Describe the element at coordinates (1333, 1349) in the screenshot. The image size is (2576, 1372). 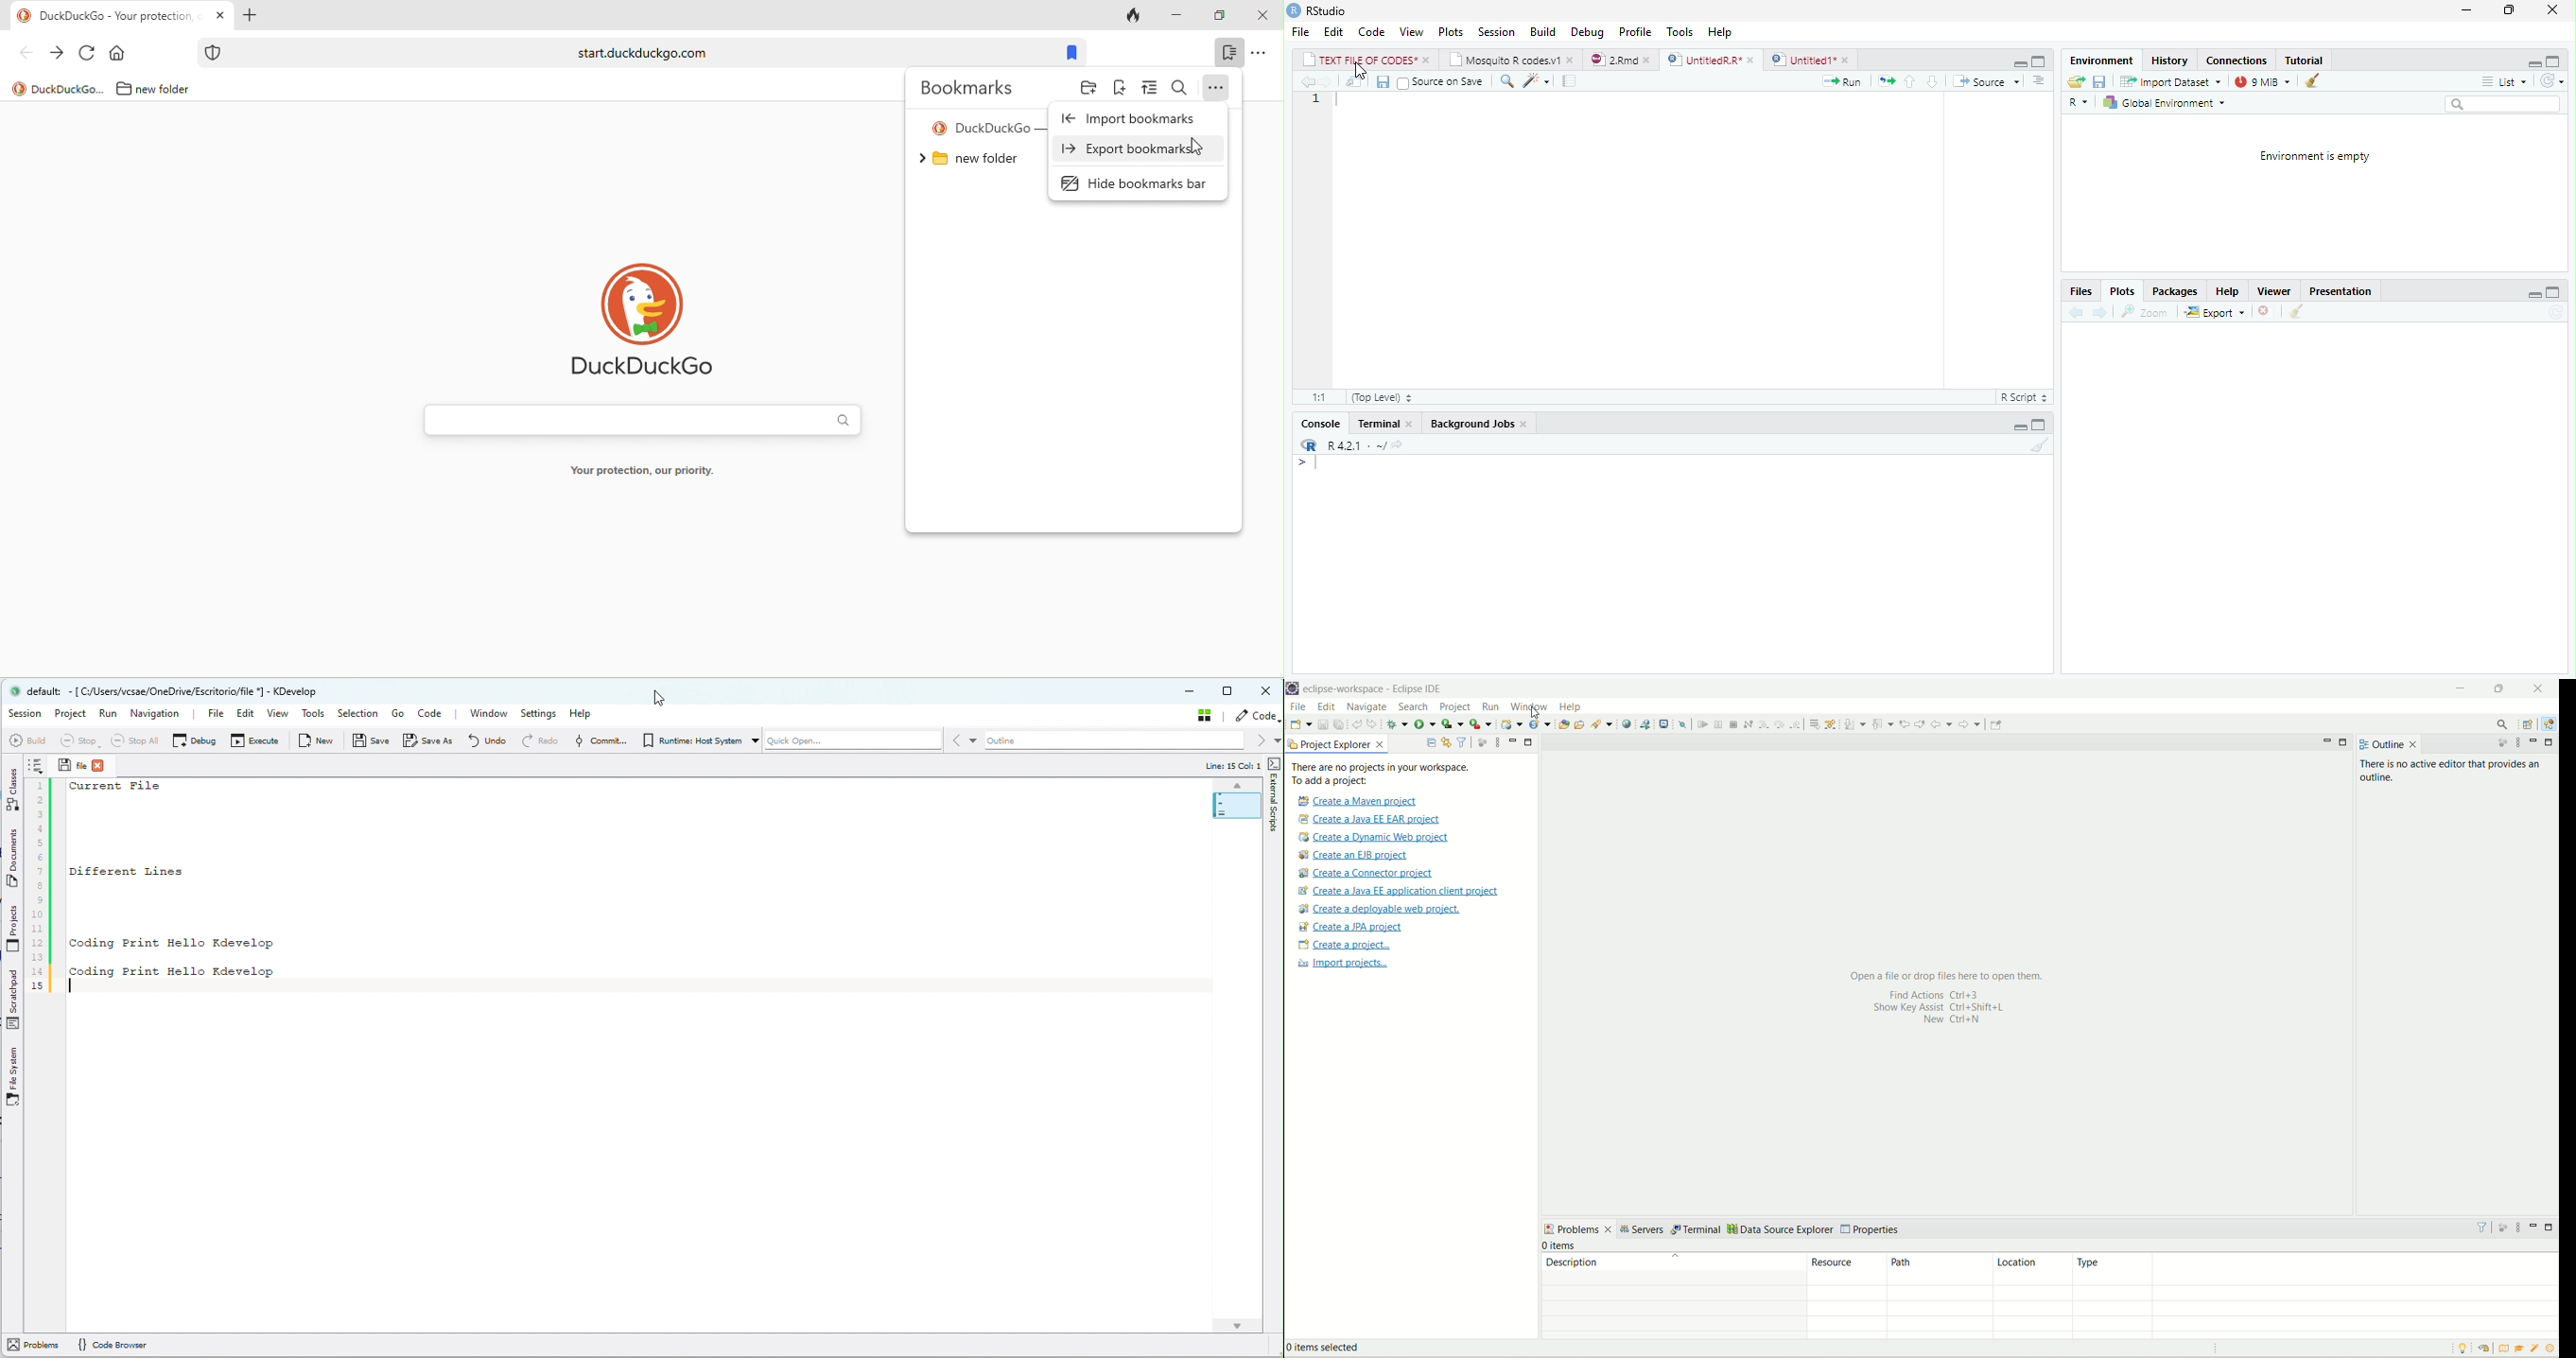
I see `0 items selected` at that location.